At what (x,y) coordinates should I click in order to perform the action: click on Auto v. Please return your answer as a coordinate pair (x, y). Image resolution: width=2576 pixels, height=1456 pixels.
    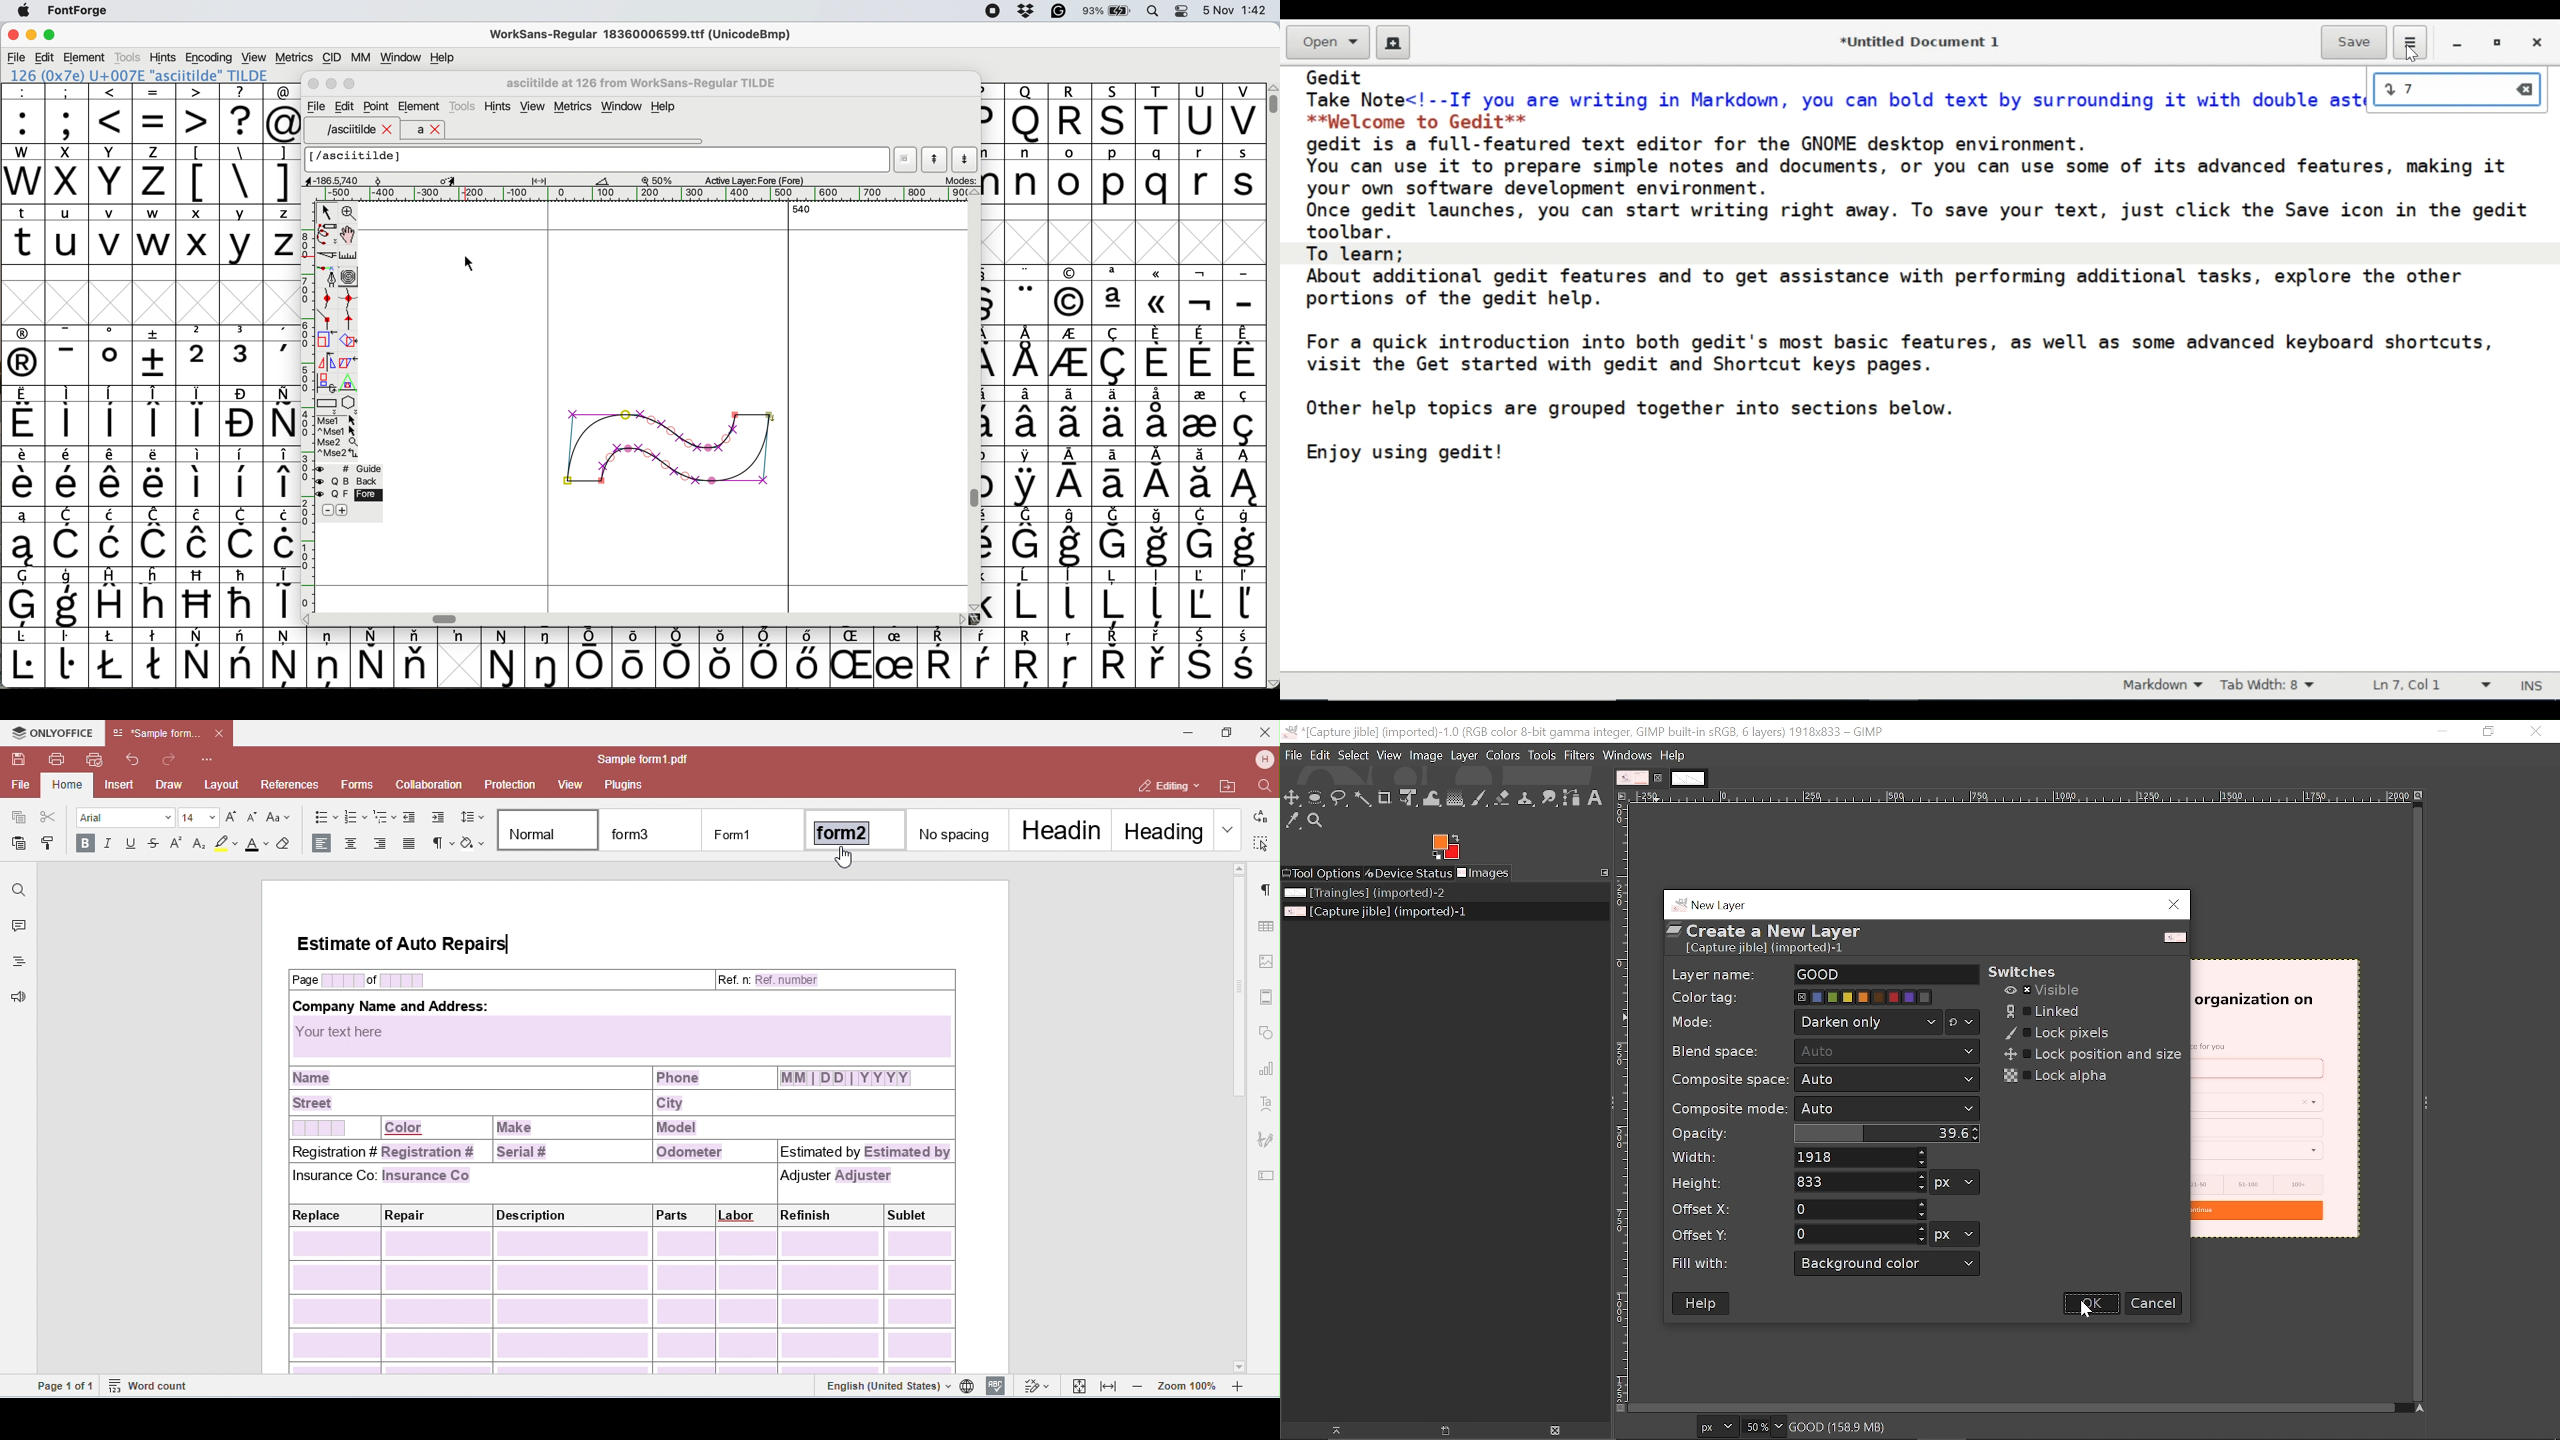
    Looking at the image, I should click on (1888, 1053).